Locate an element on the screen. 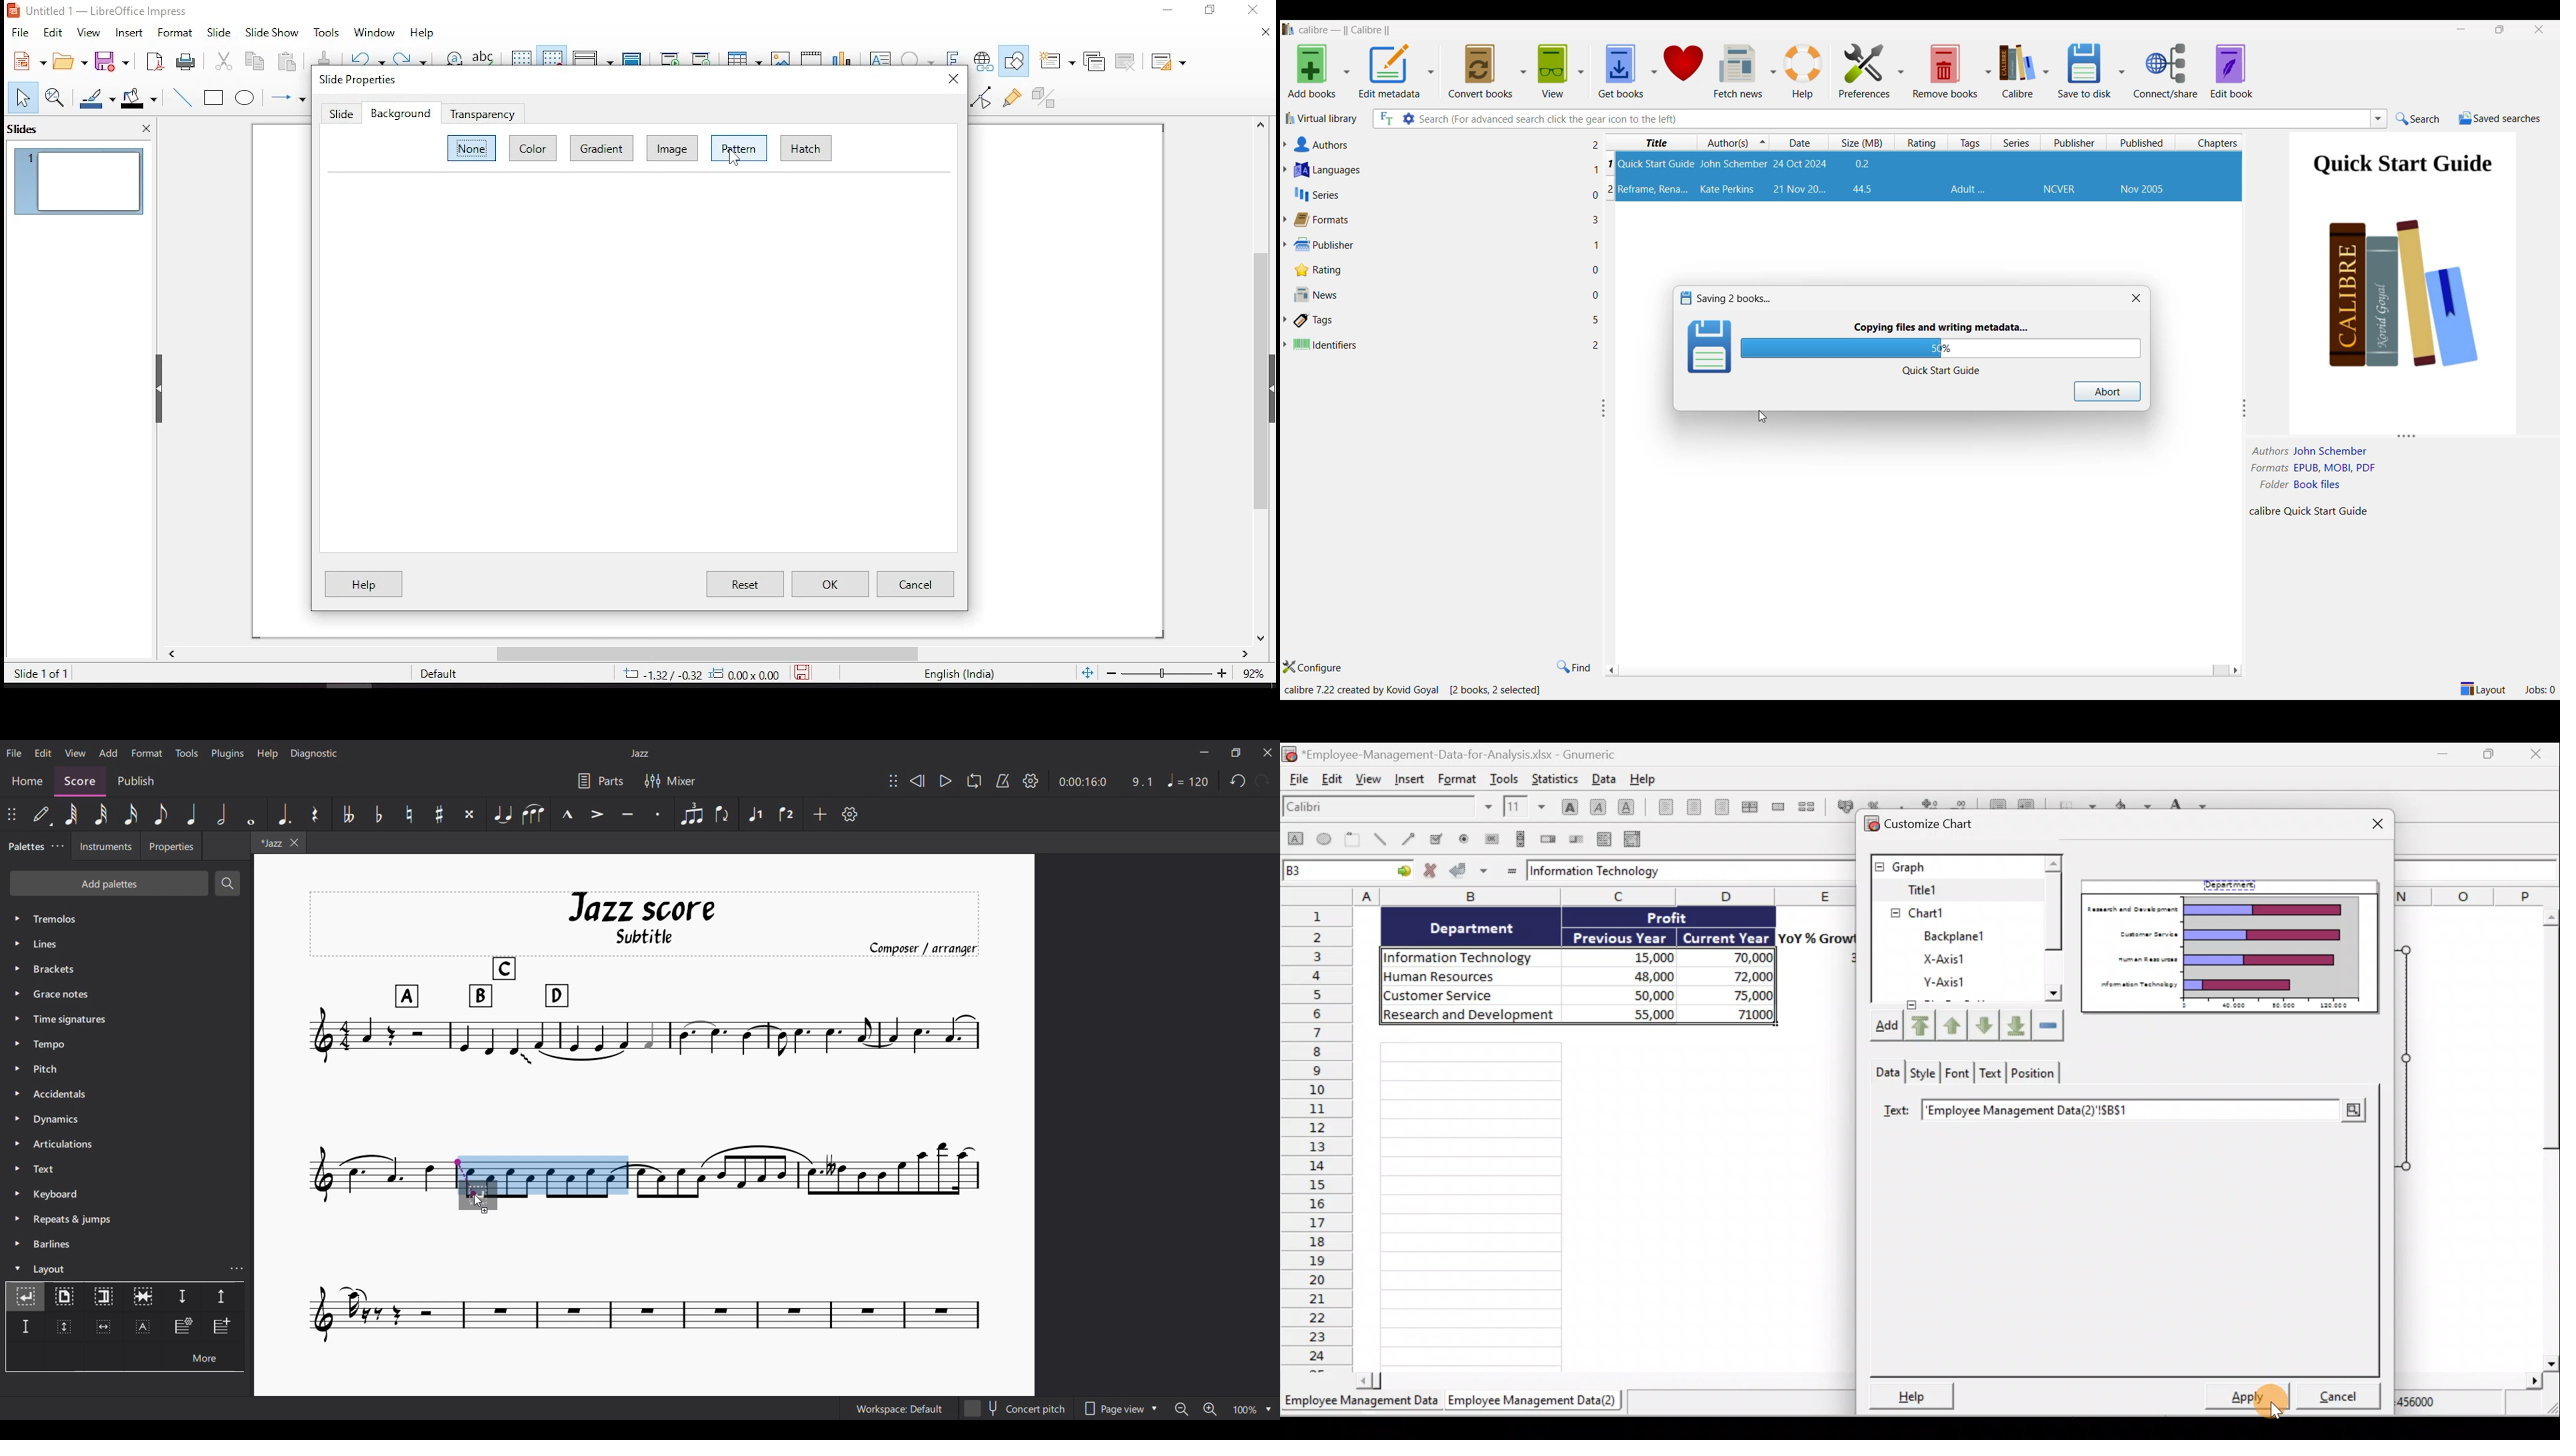 Image resolution: width=2576 pixels, height=1456 pixels. insert special characters is located at coordinates (918, 56).